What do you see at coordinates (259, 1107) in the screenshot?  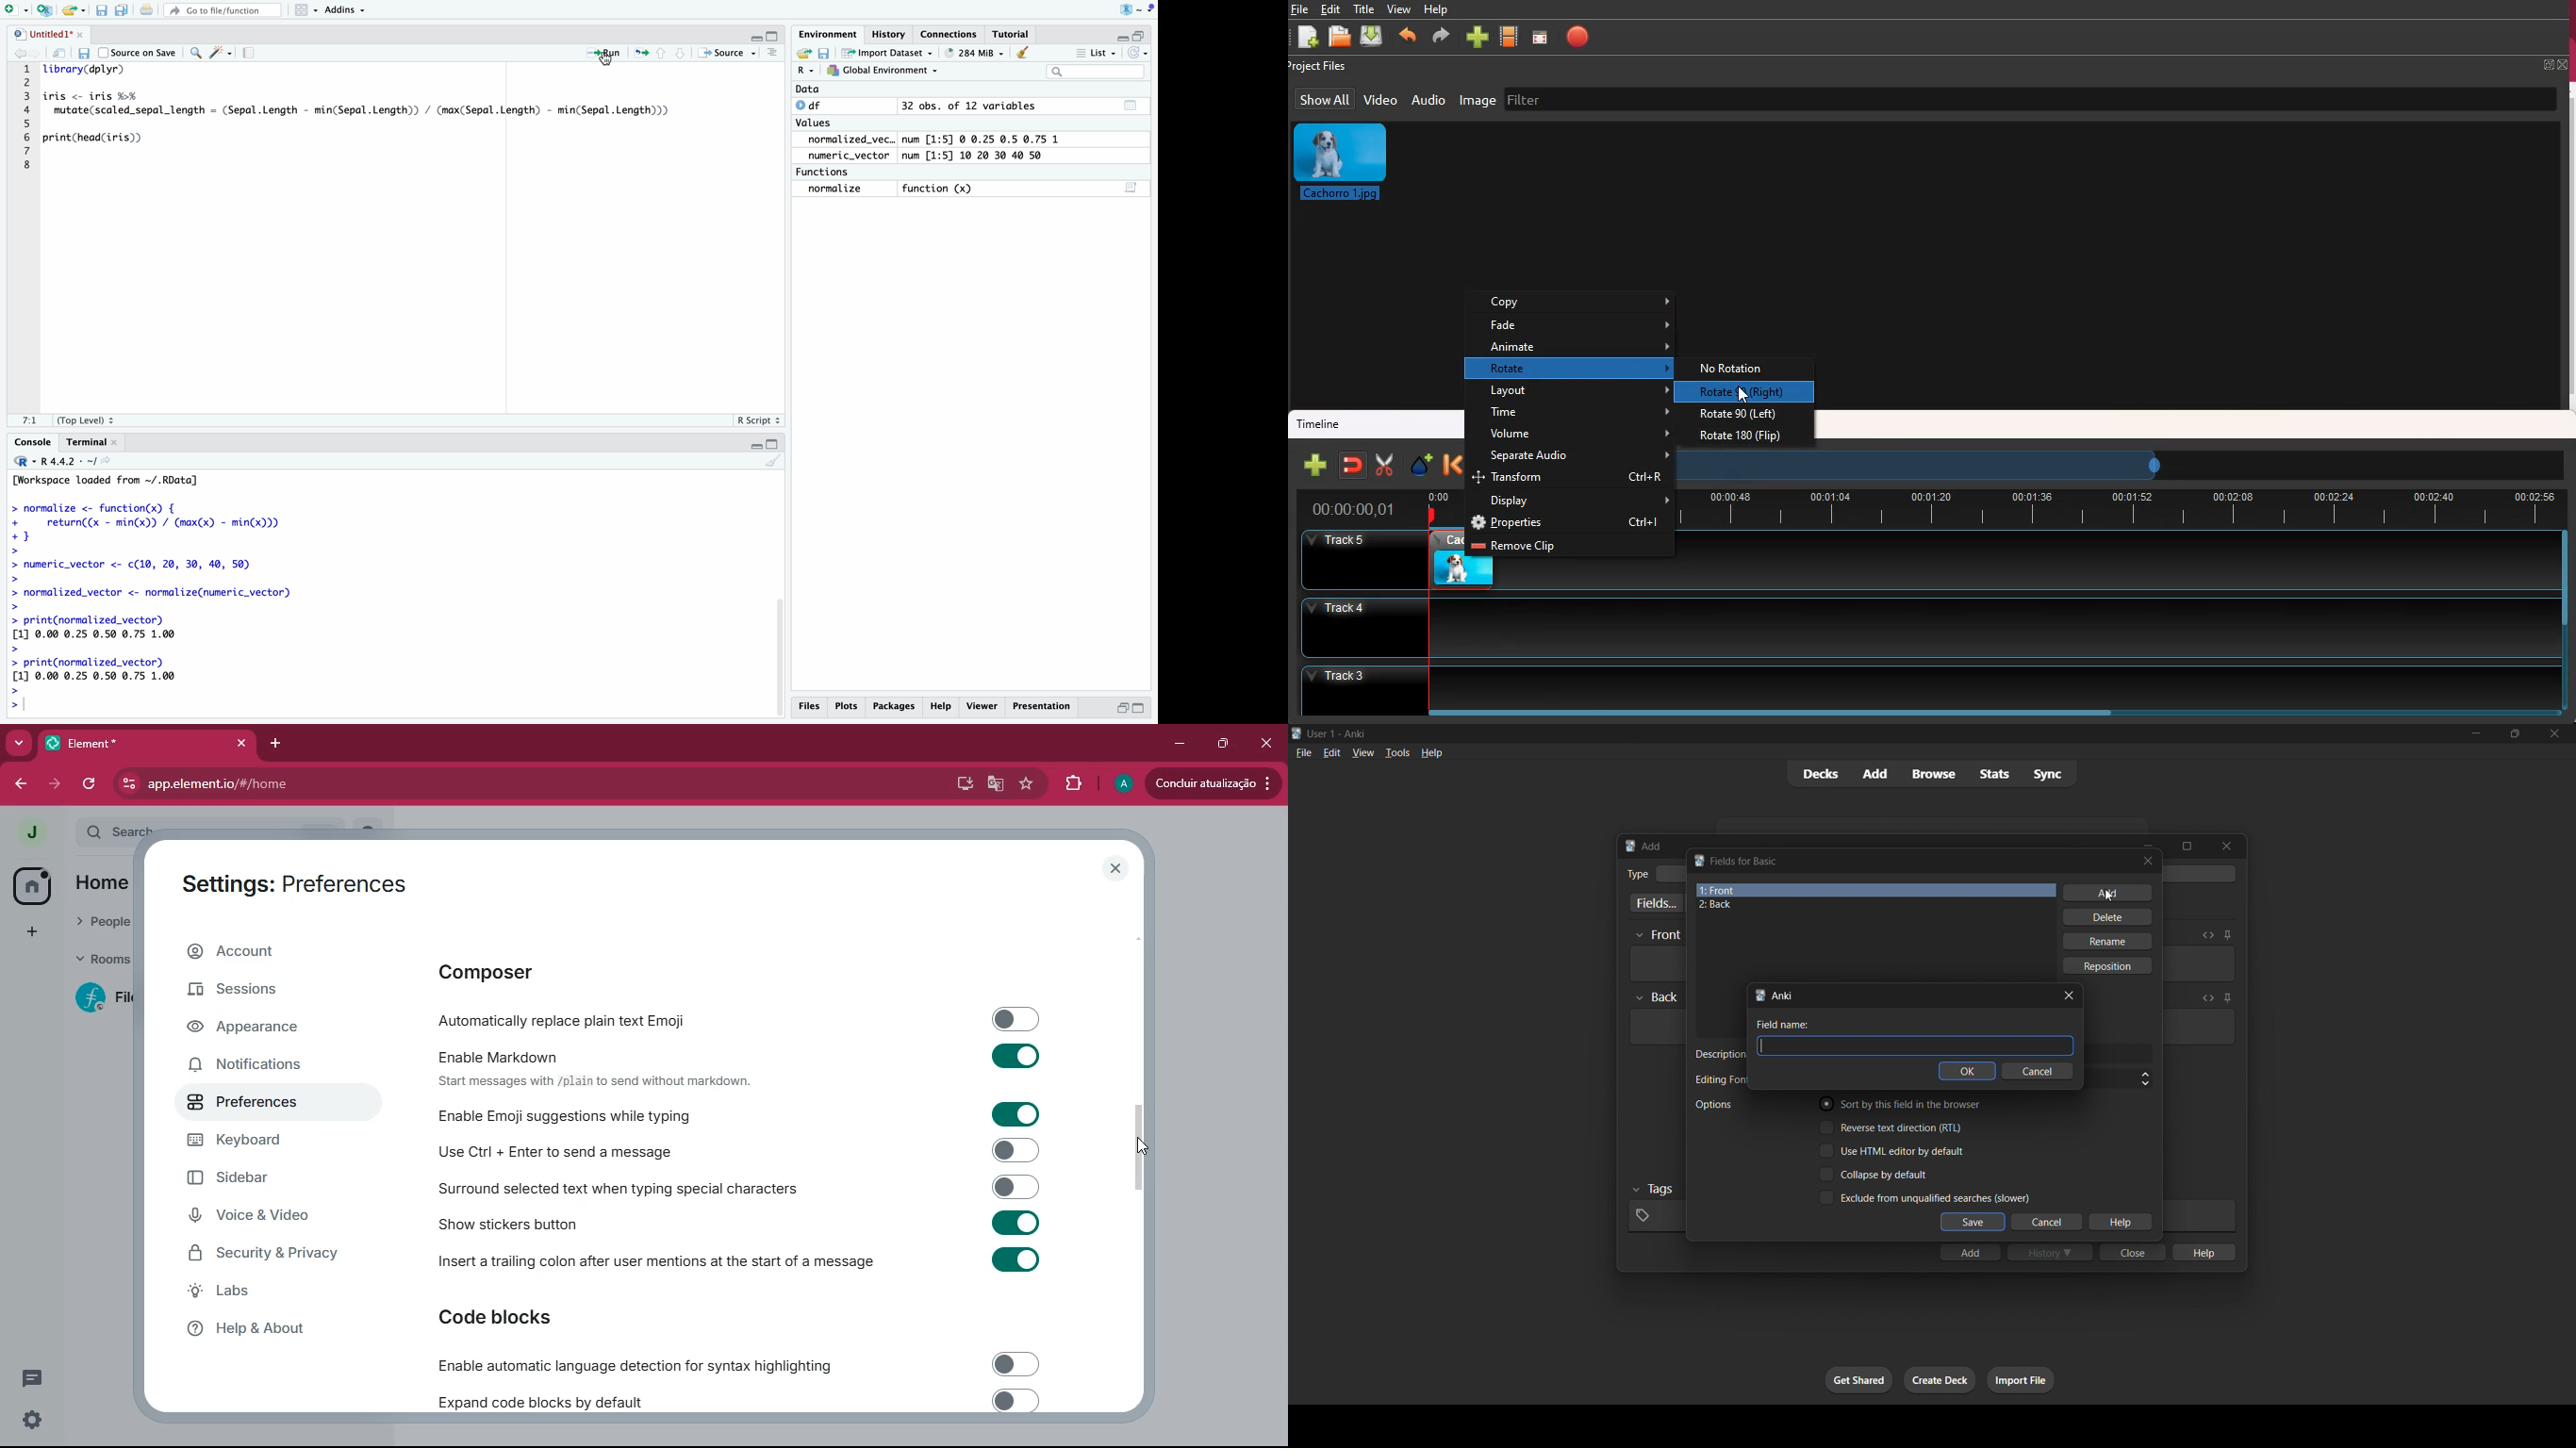 I see `preferences` at bounding box center [259, 1107].